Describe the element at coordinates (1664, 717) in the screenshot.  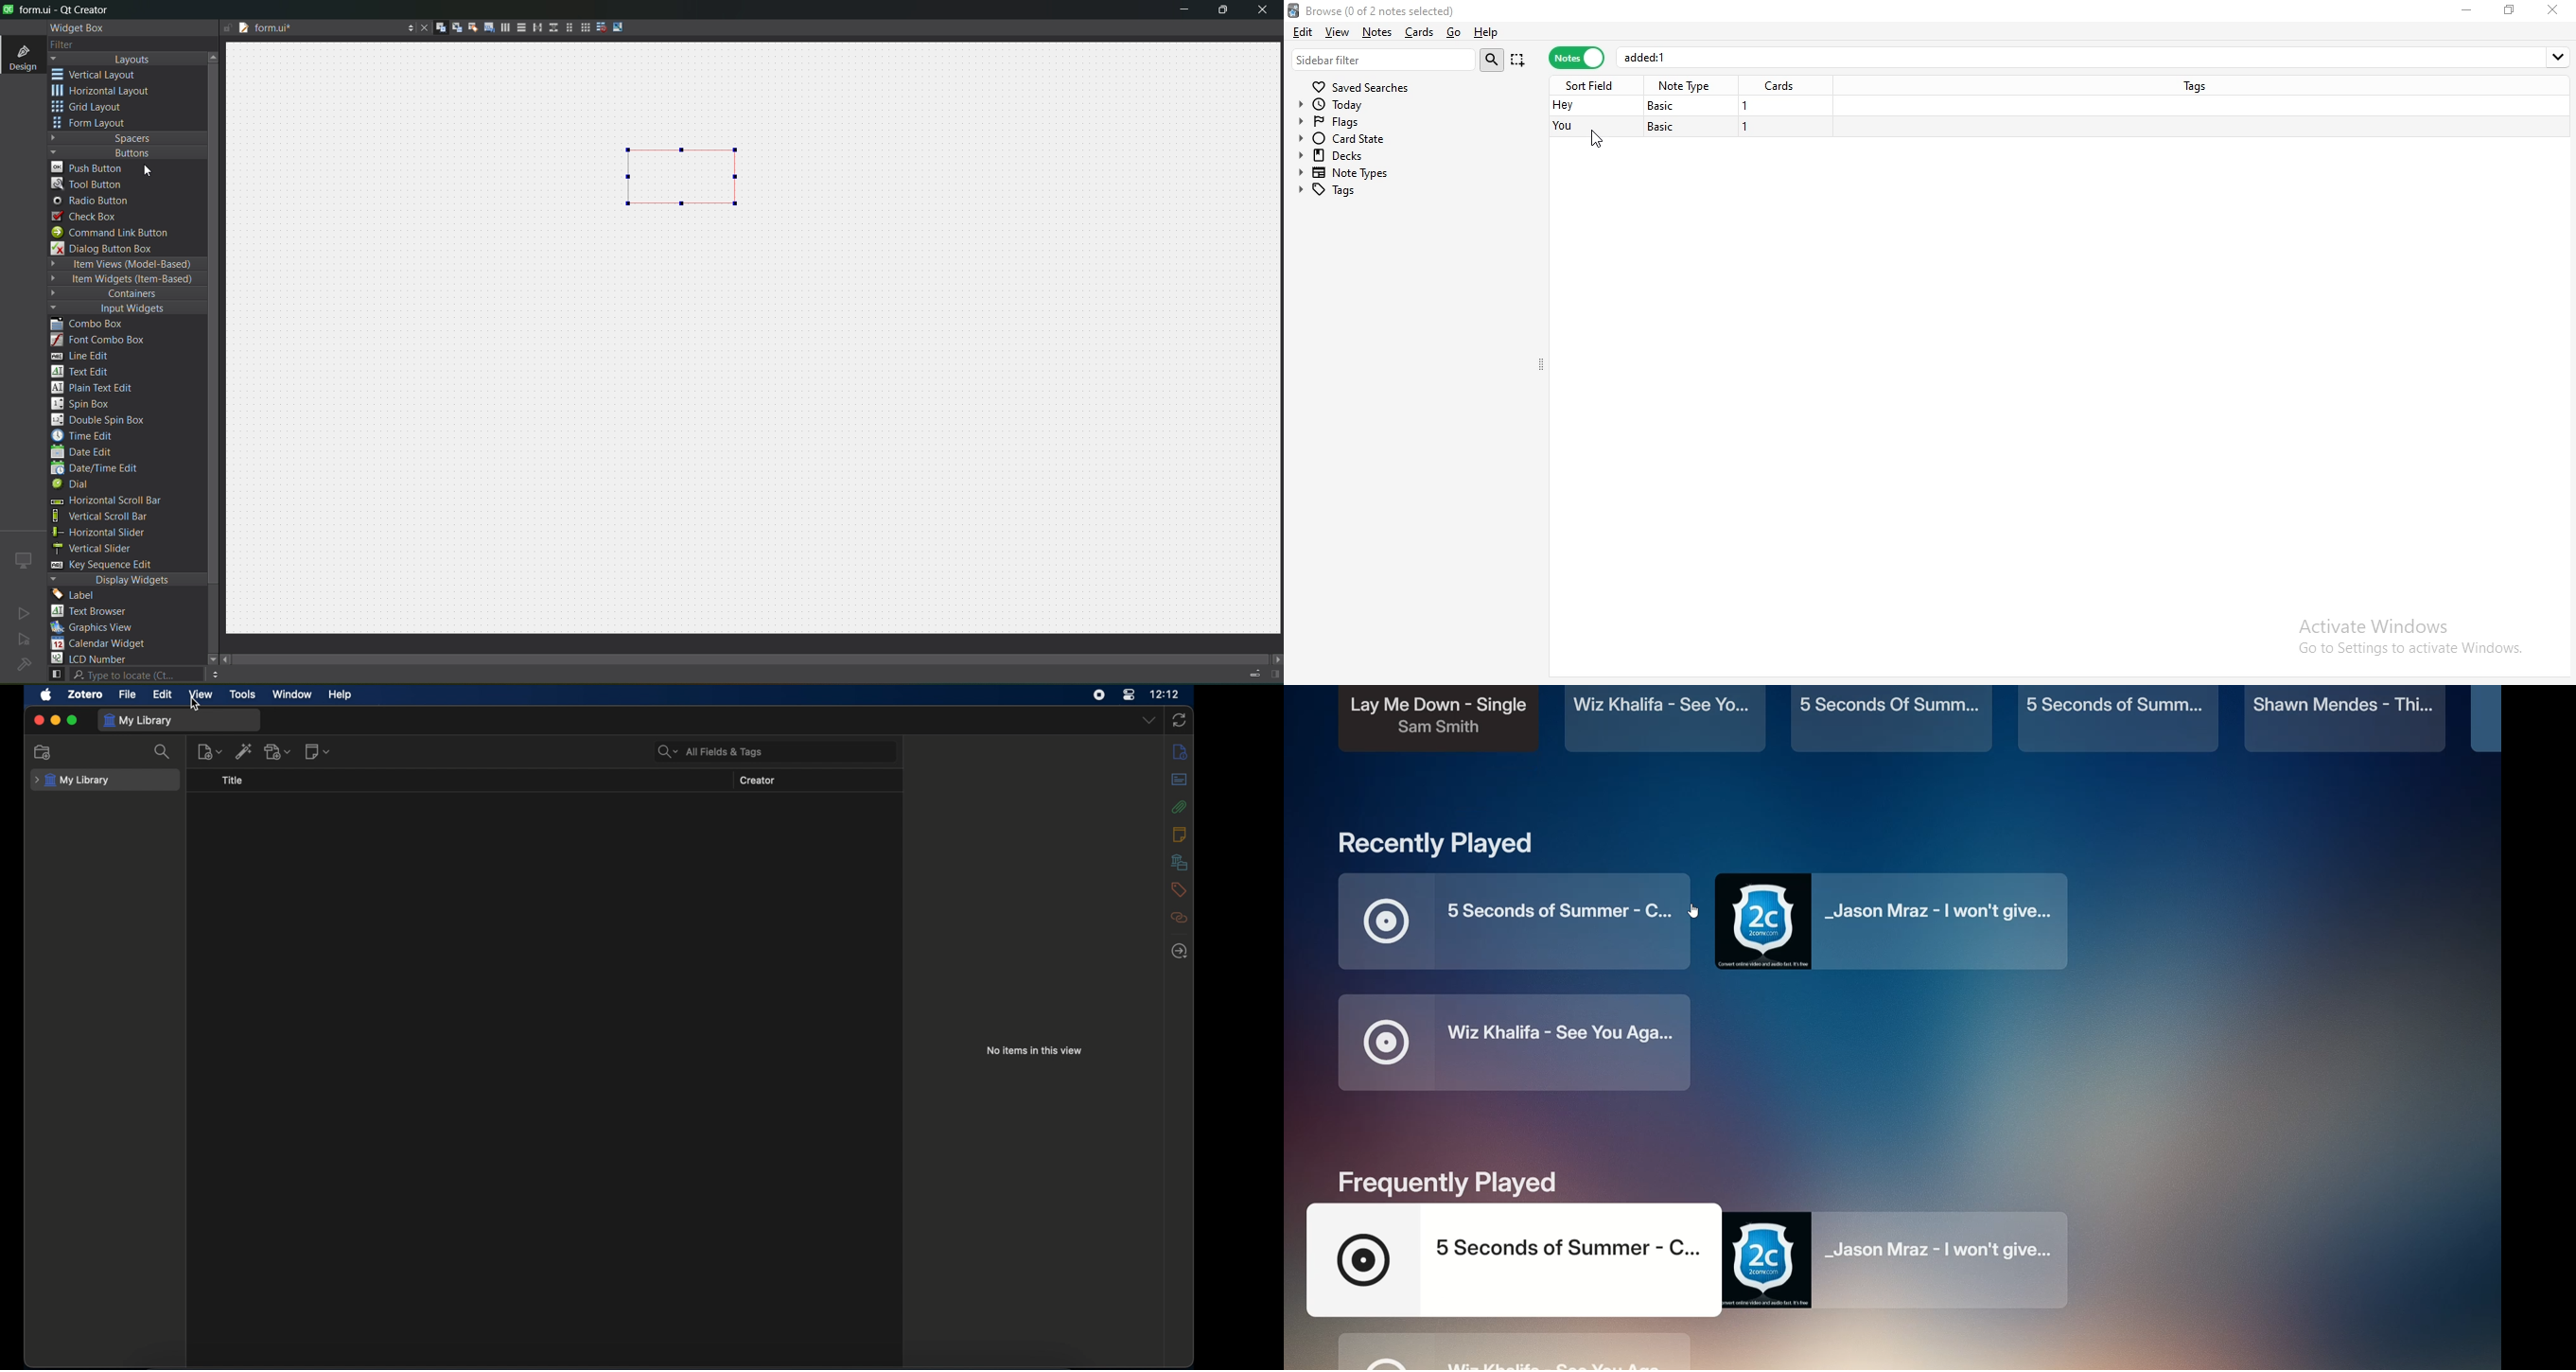
I see `Wiz Khalifa` at that location.